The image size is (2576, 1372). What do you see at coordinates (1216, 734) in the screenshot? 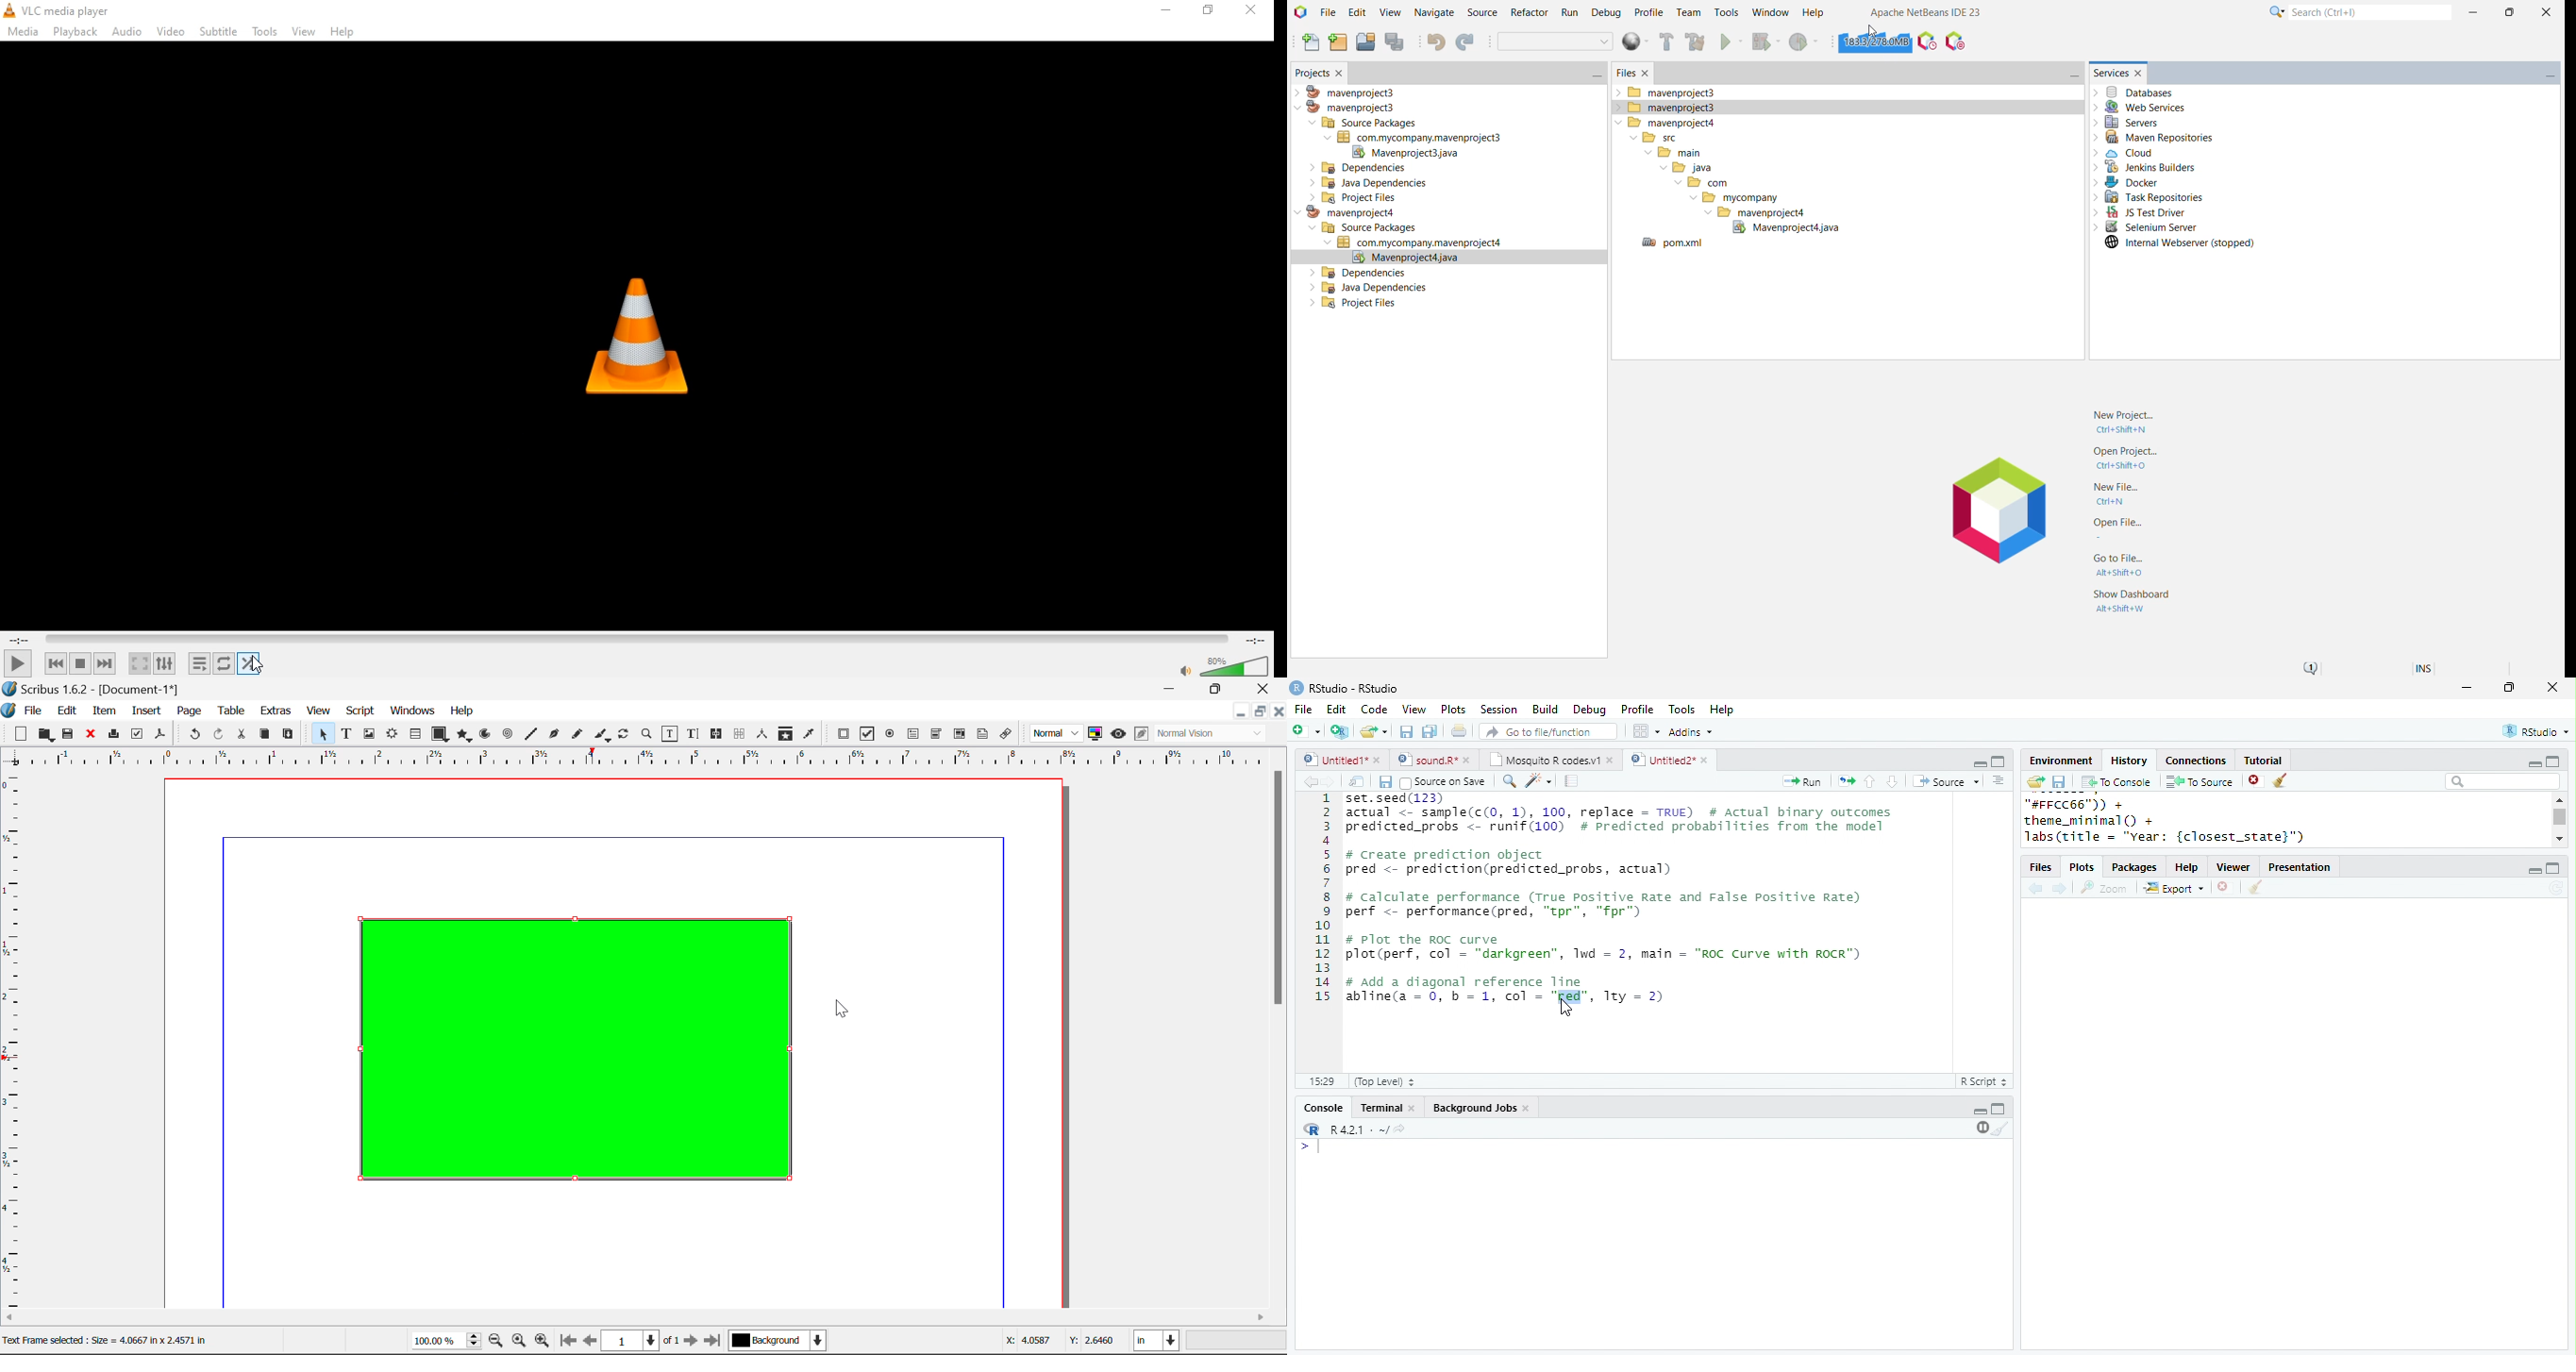
I see `Display Visual Appearance` at bounding box center [1216, 734].